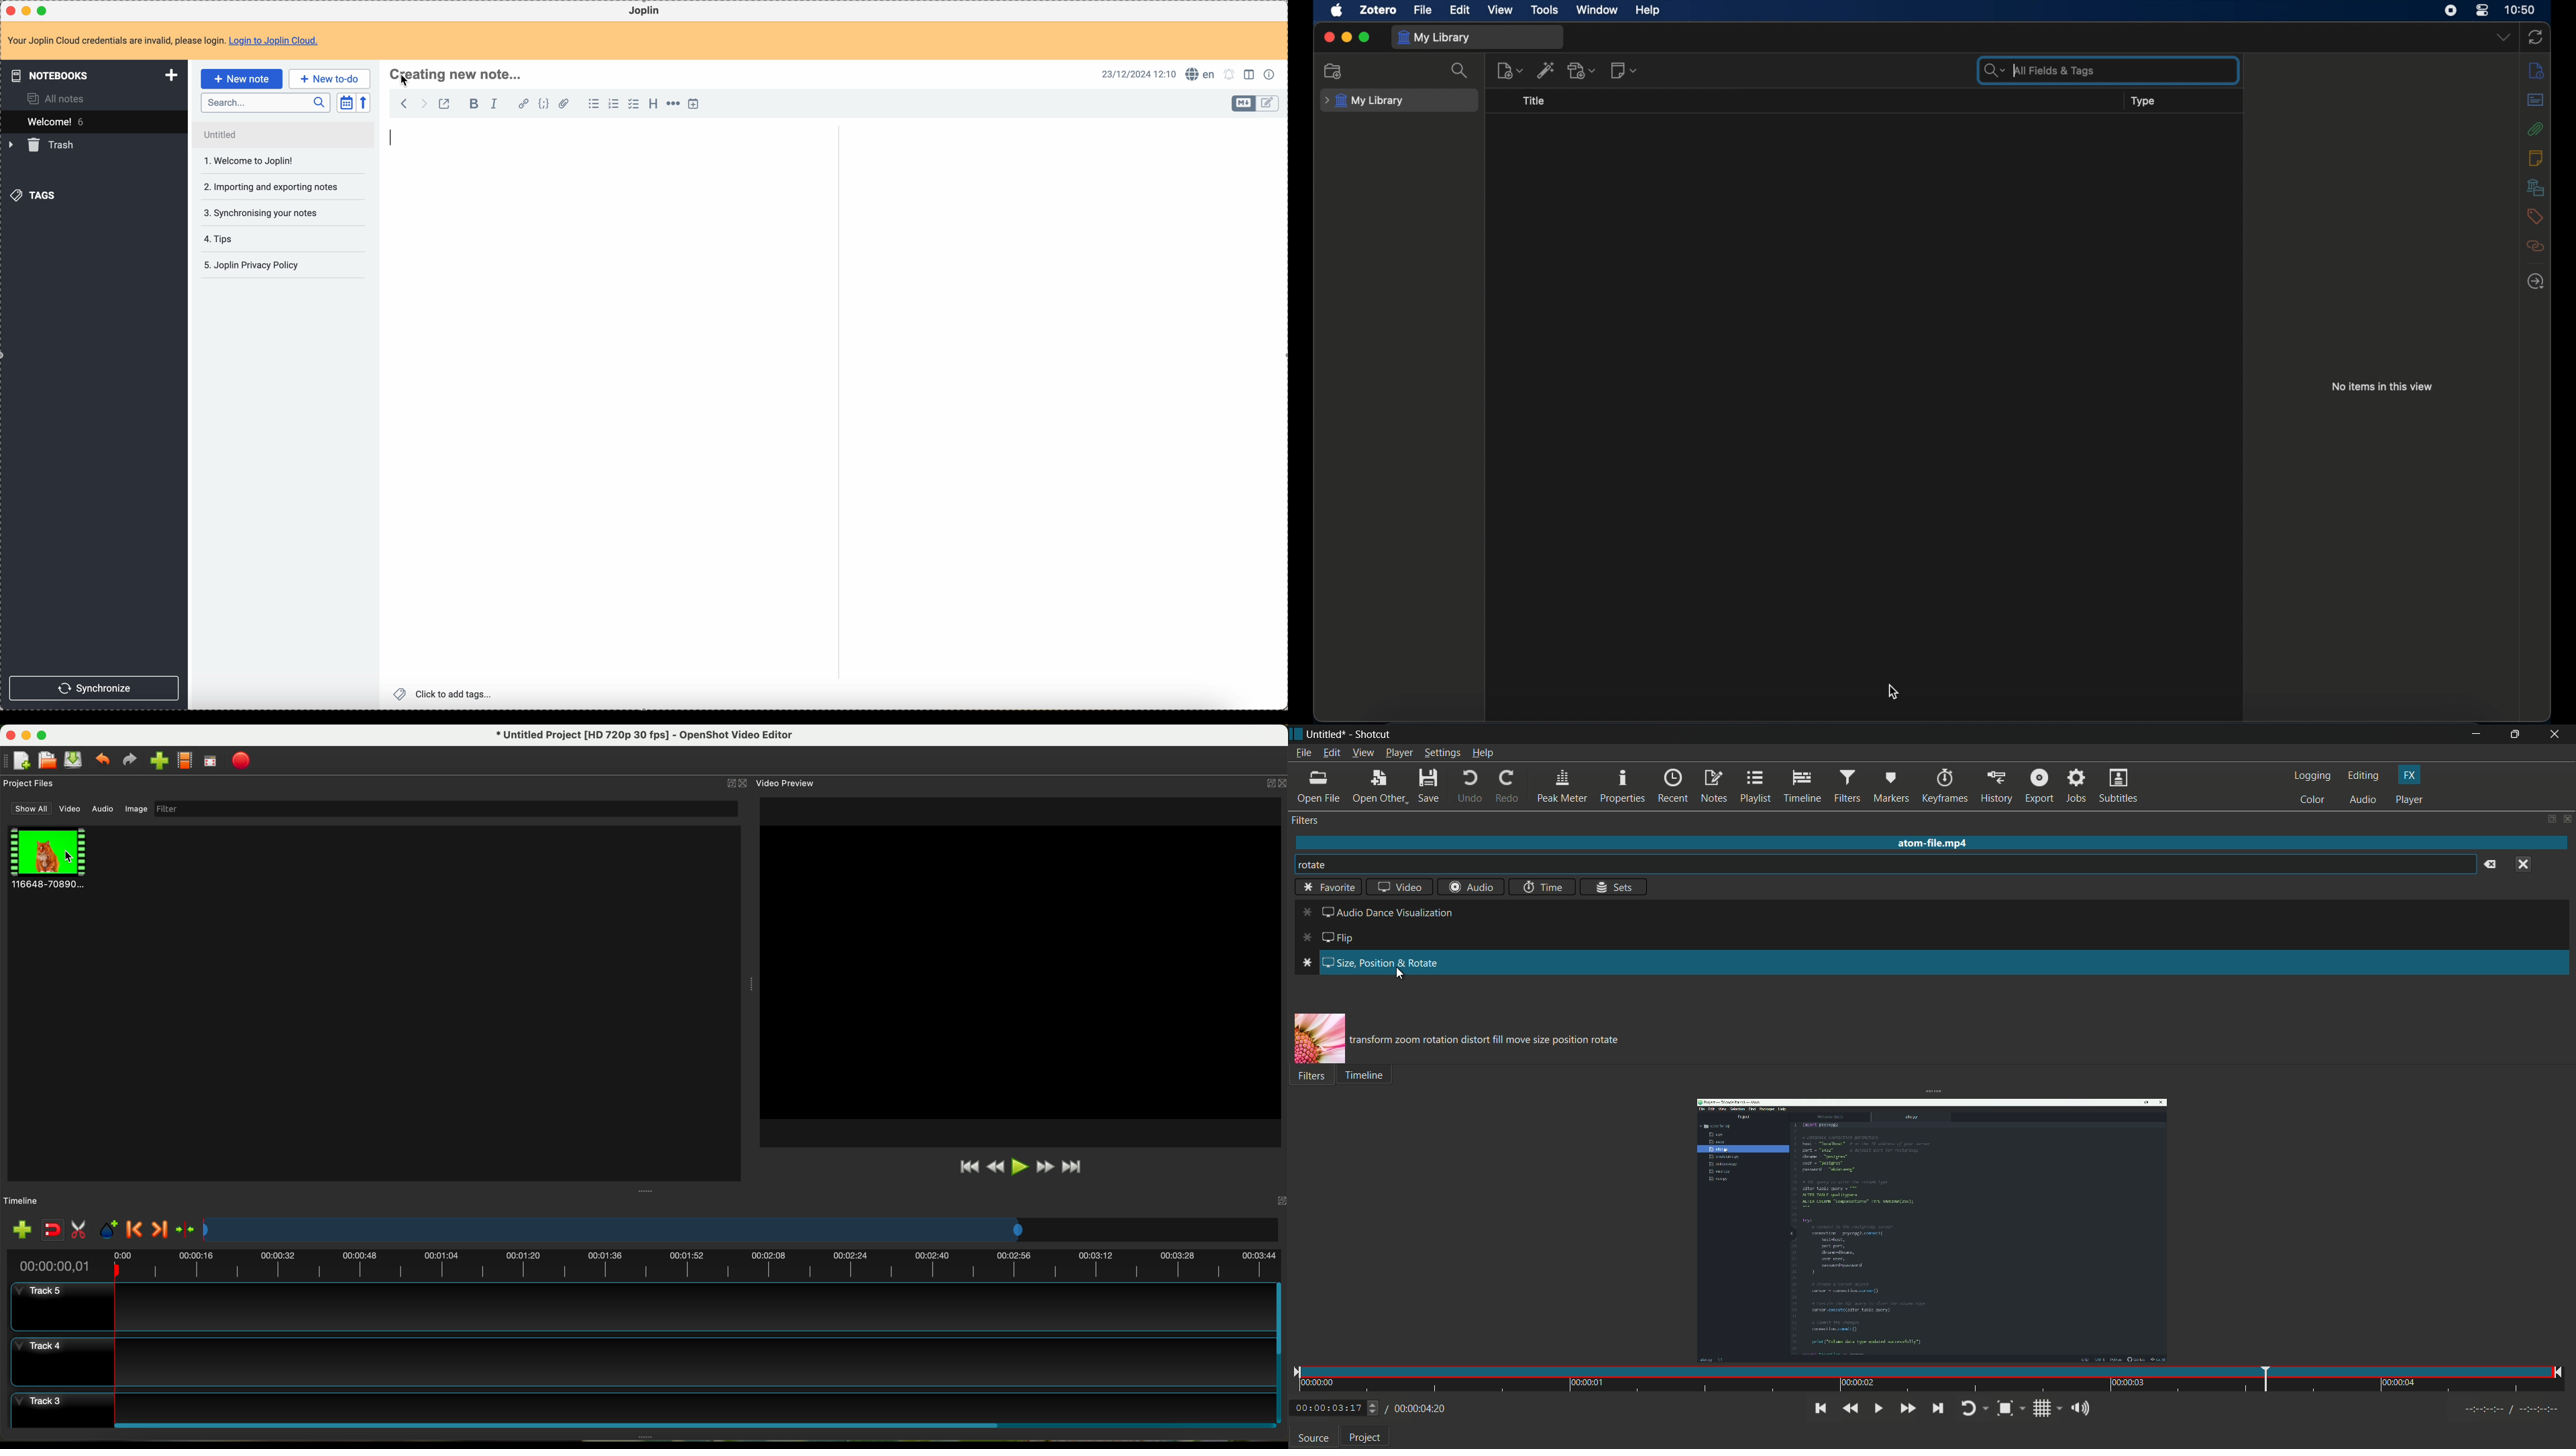 This screenshot has height=1456, width=2576. What do you see at coordinates (2121, 786) in the screenshot?
I see `subtitles` at bounding box center [2121, 786].